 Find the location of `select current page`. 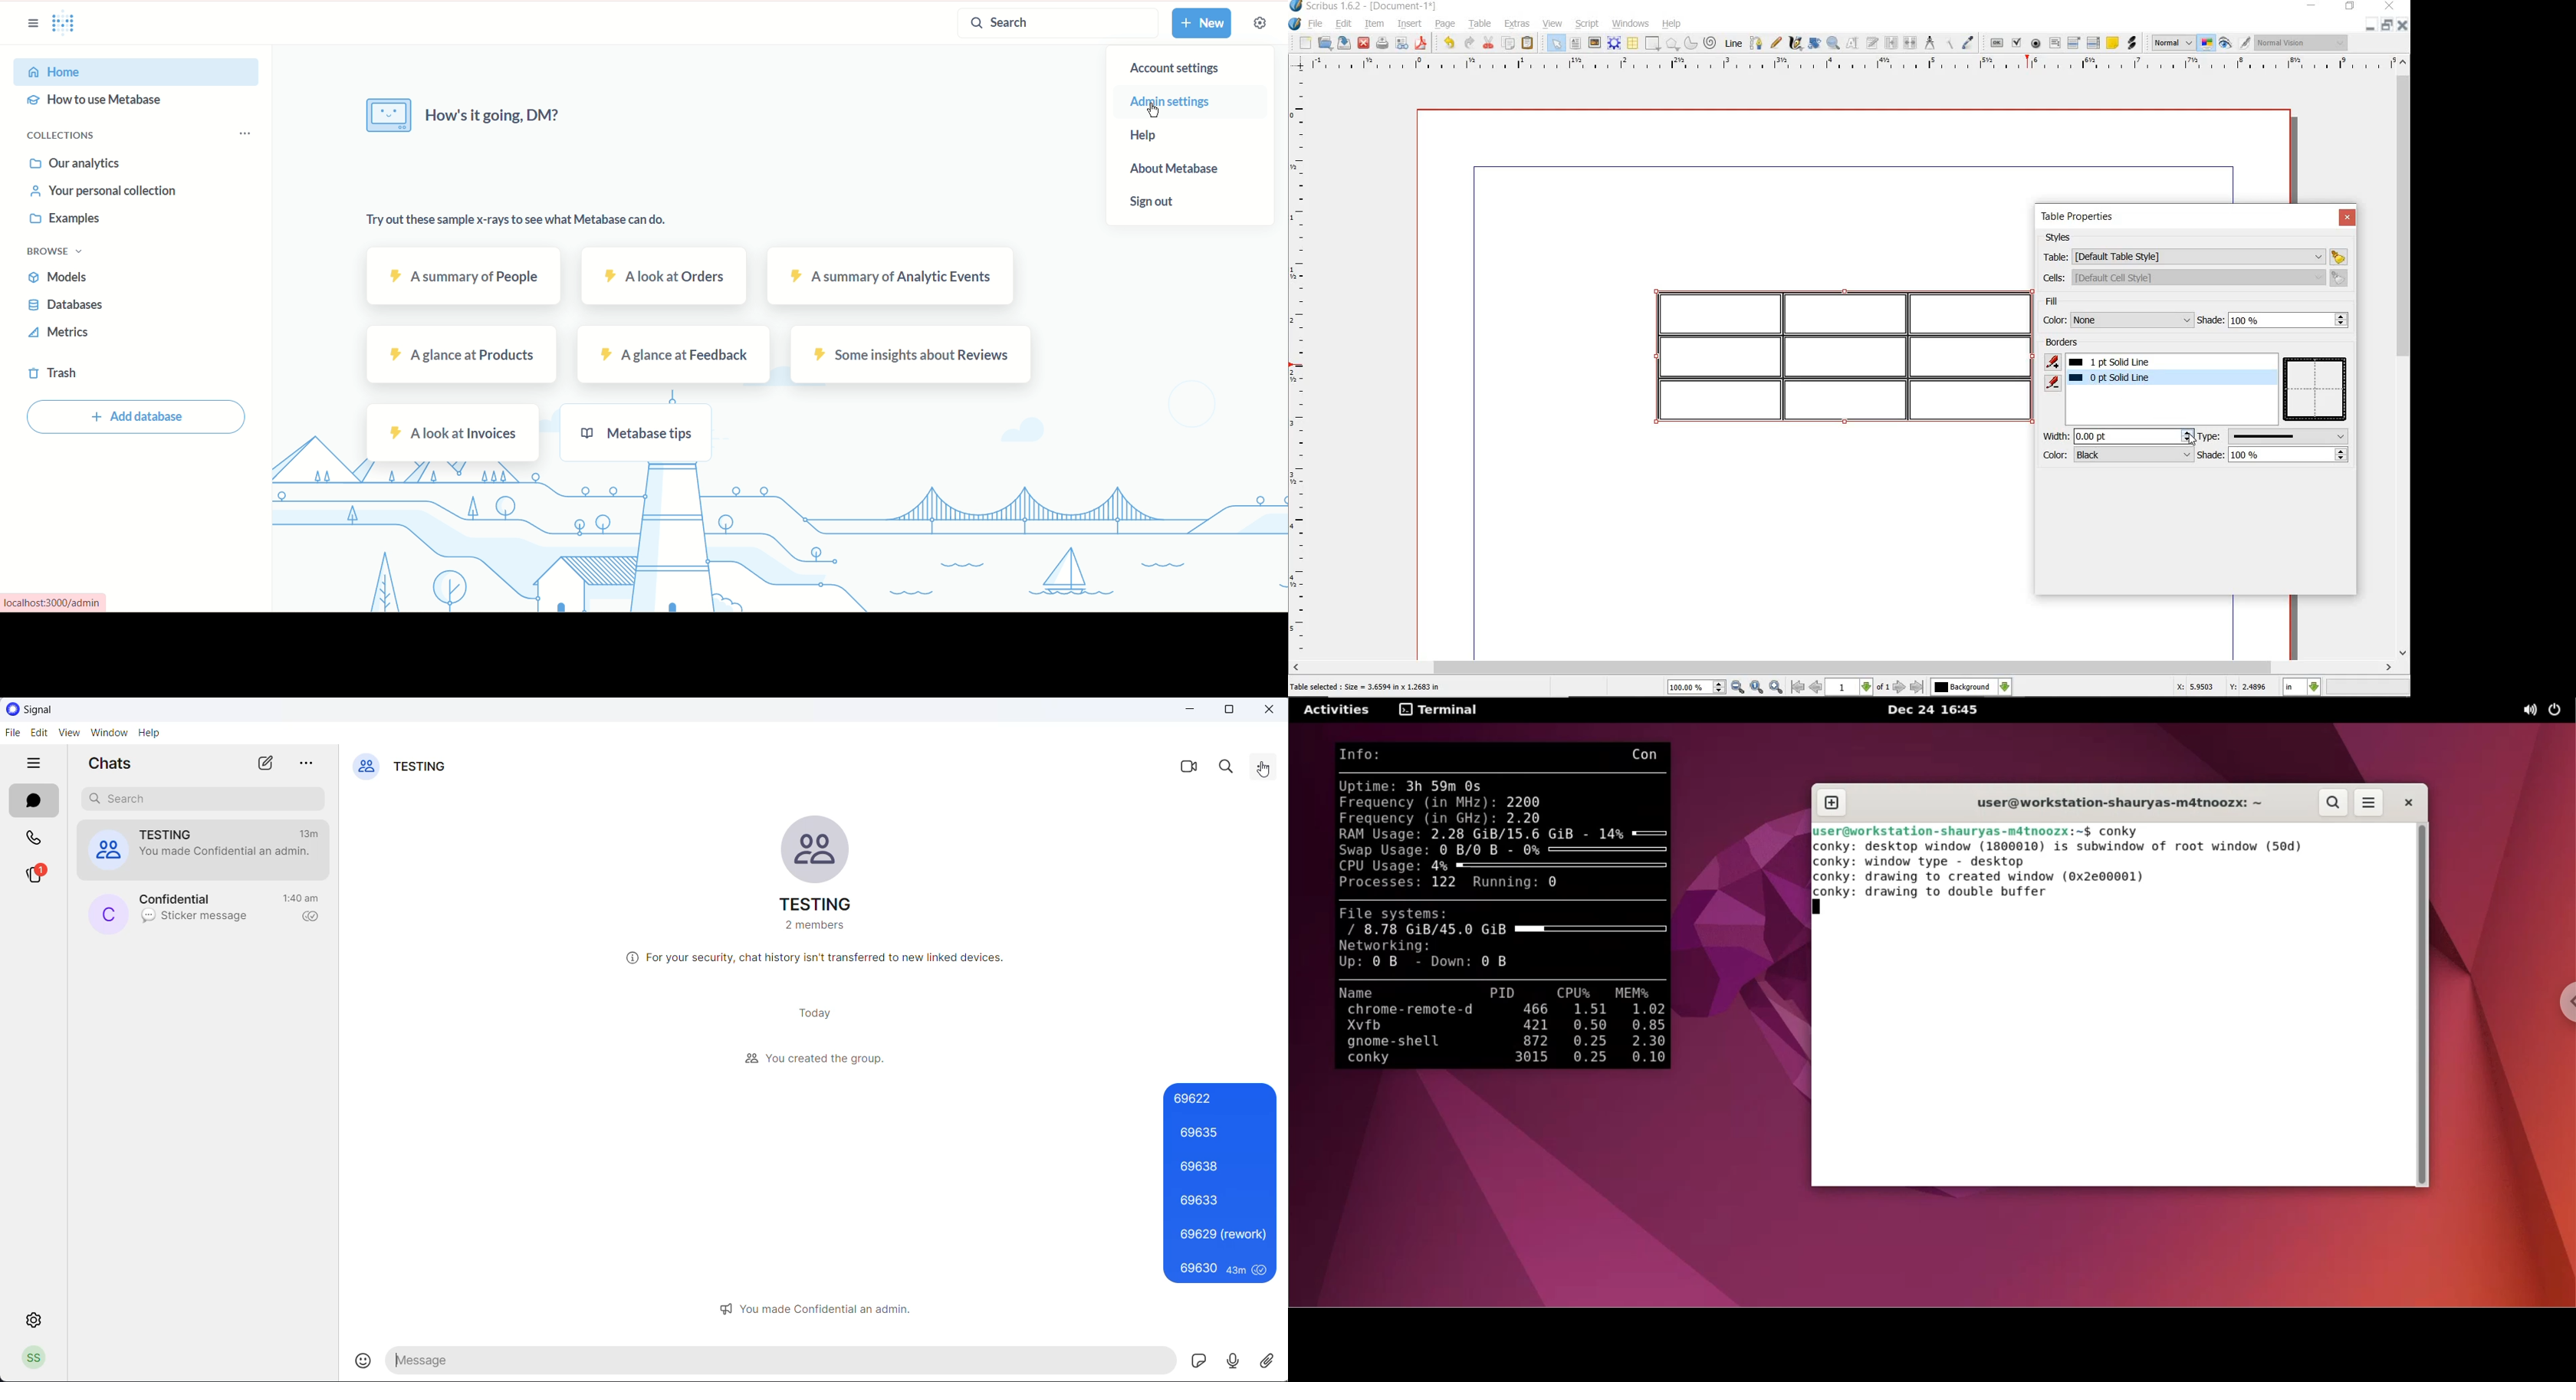

select current page is located at coordinates (1858, 687).